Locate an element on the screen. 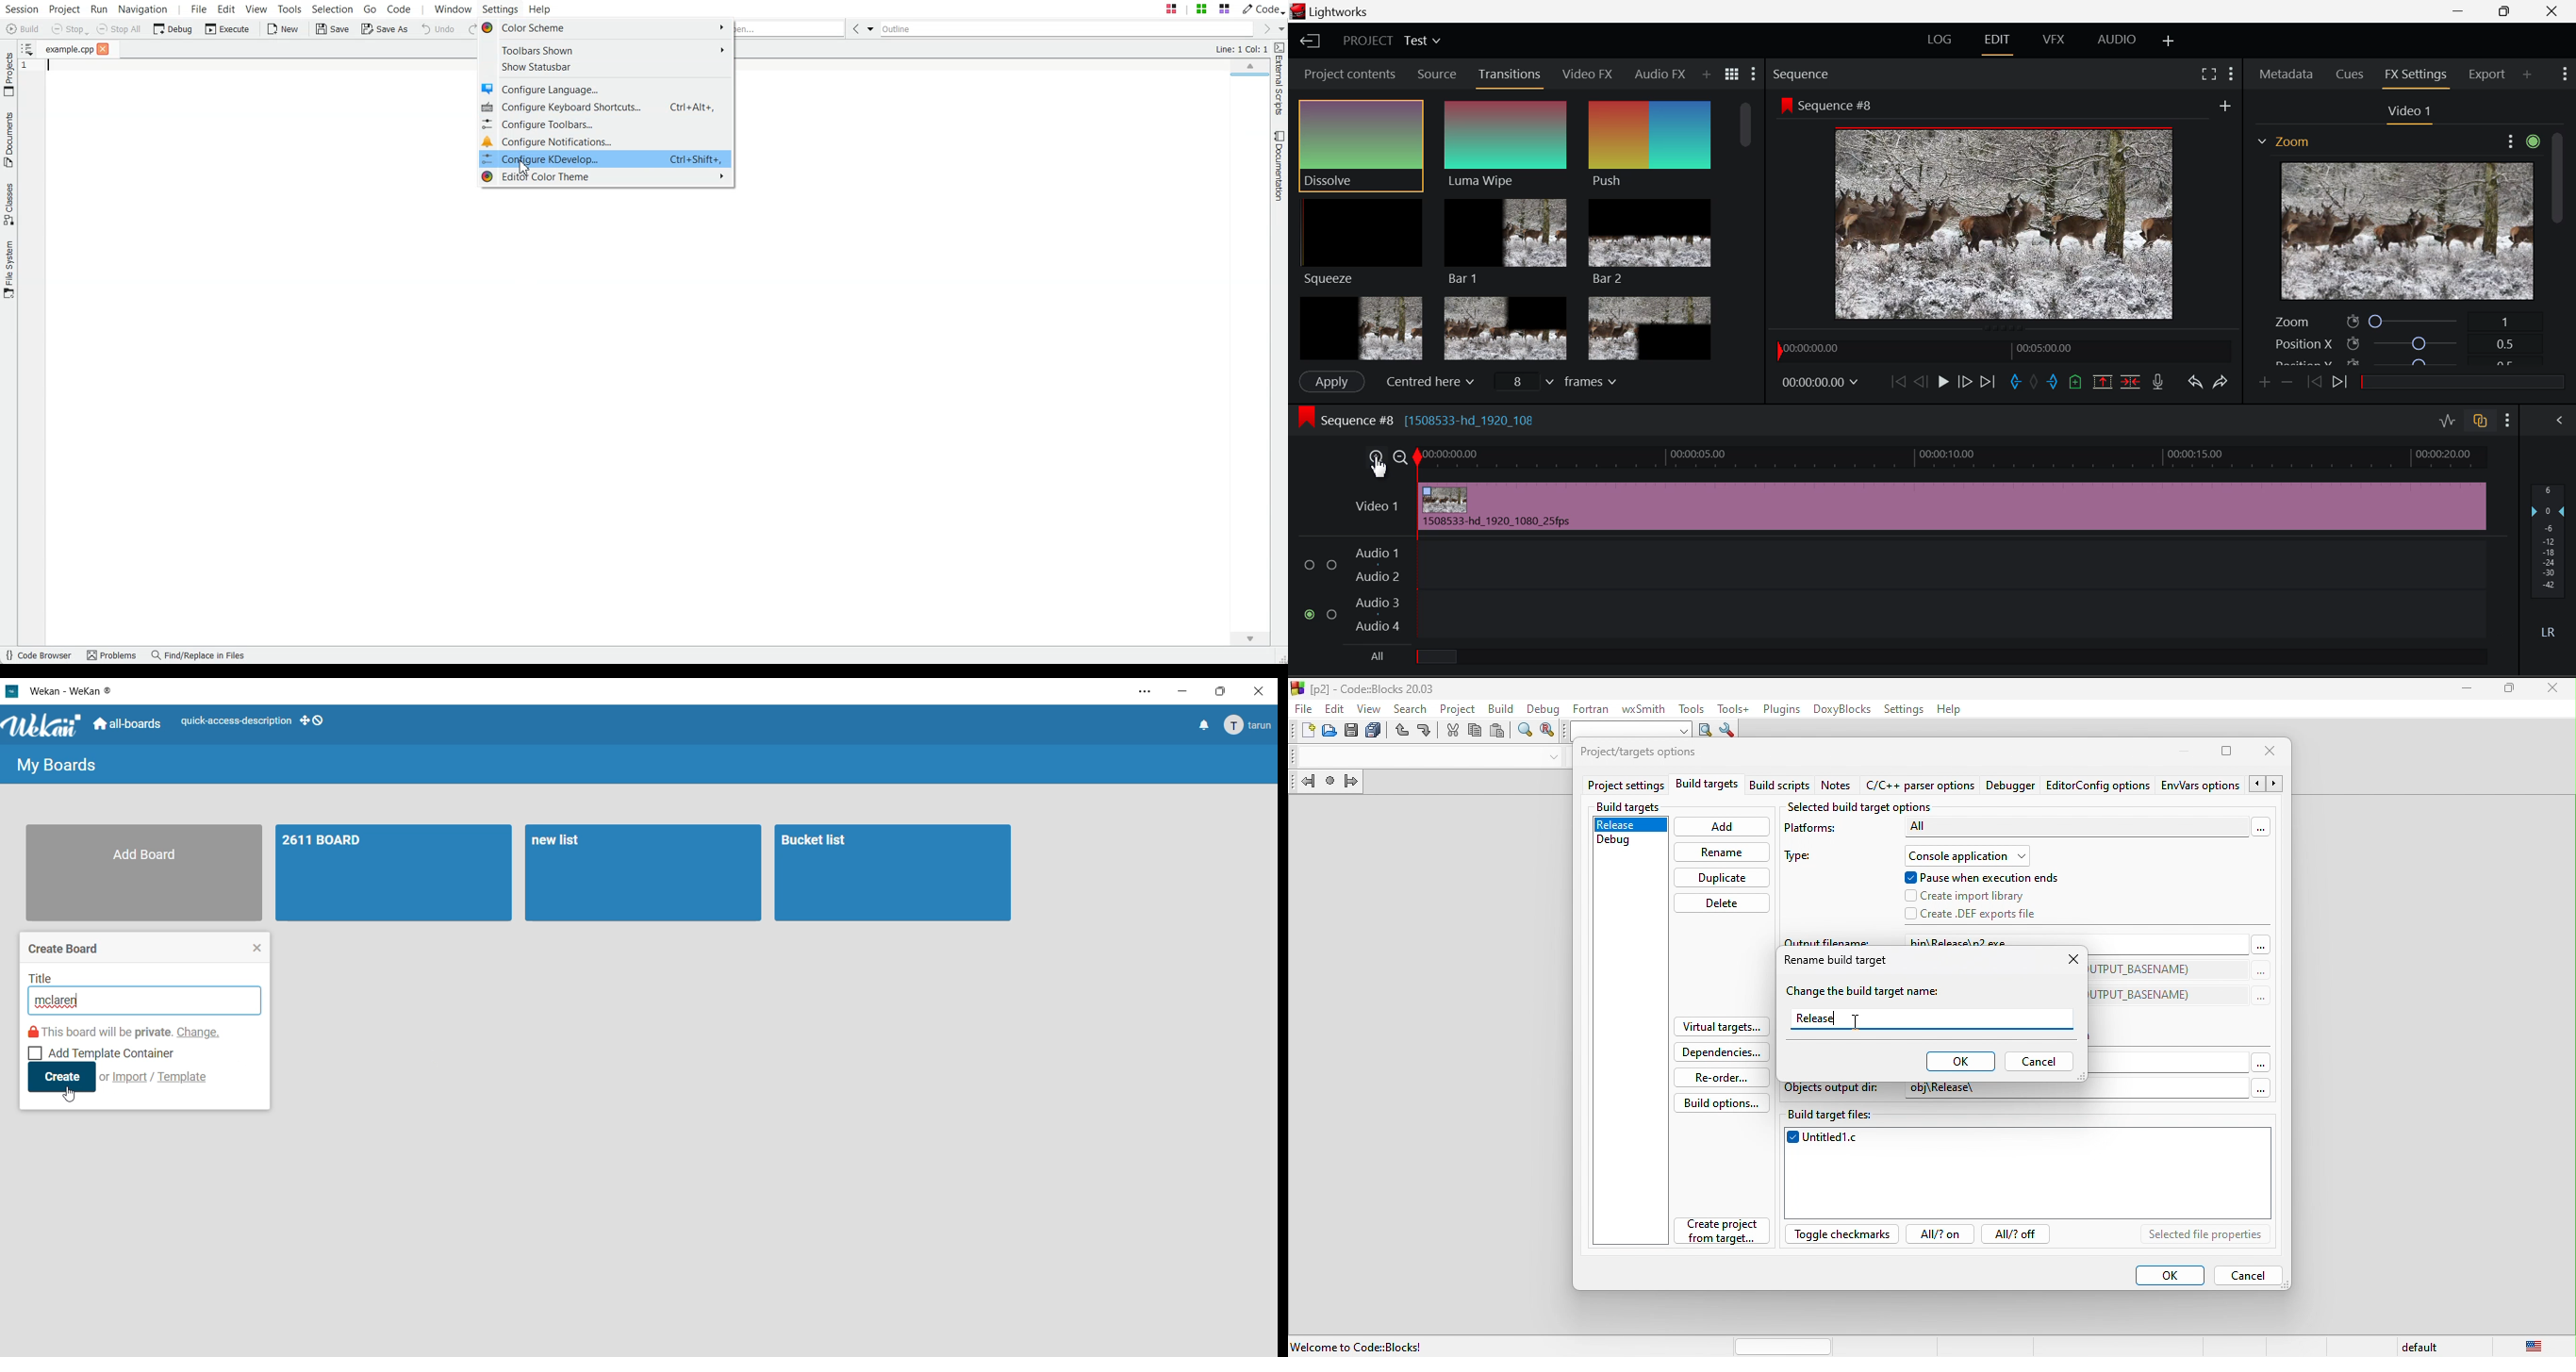 This screenshot has width=2576, height=1372. maximize is located at coordinates (2510, 689).